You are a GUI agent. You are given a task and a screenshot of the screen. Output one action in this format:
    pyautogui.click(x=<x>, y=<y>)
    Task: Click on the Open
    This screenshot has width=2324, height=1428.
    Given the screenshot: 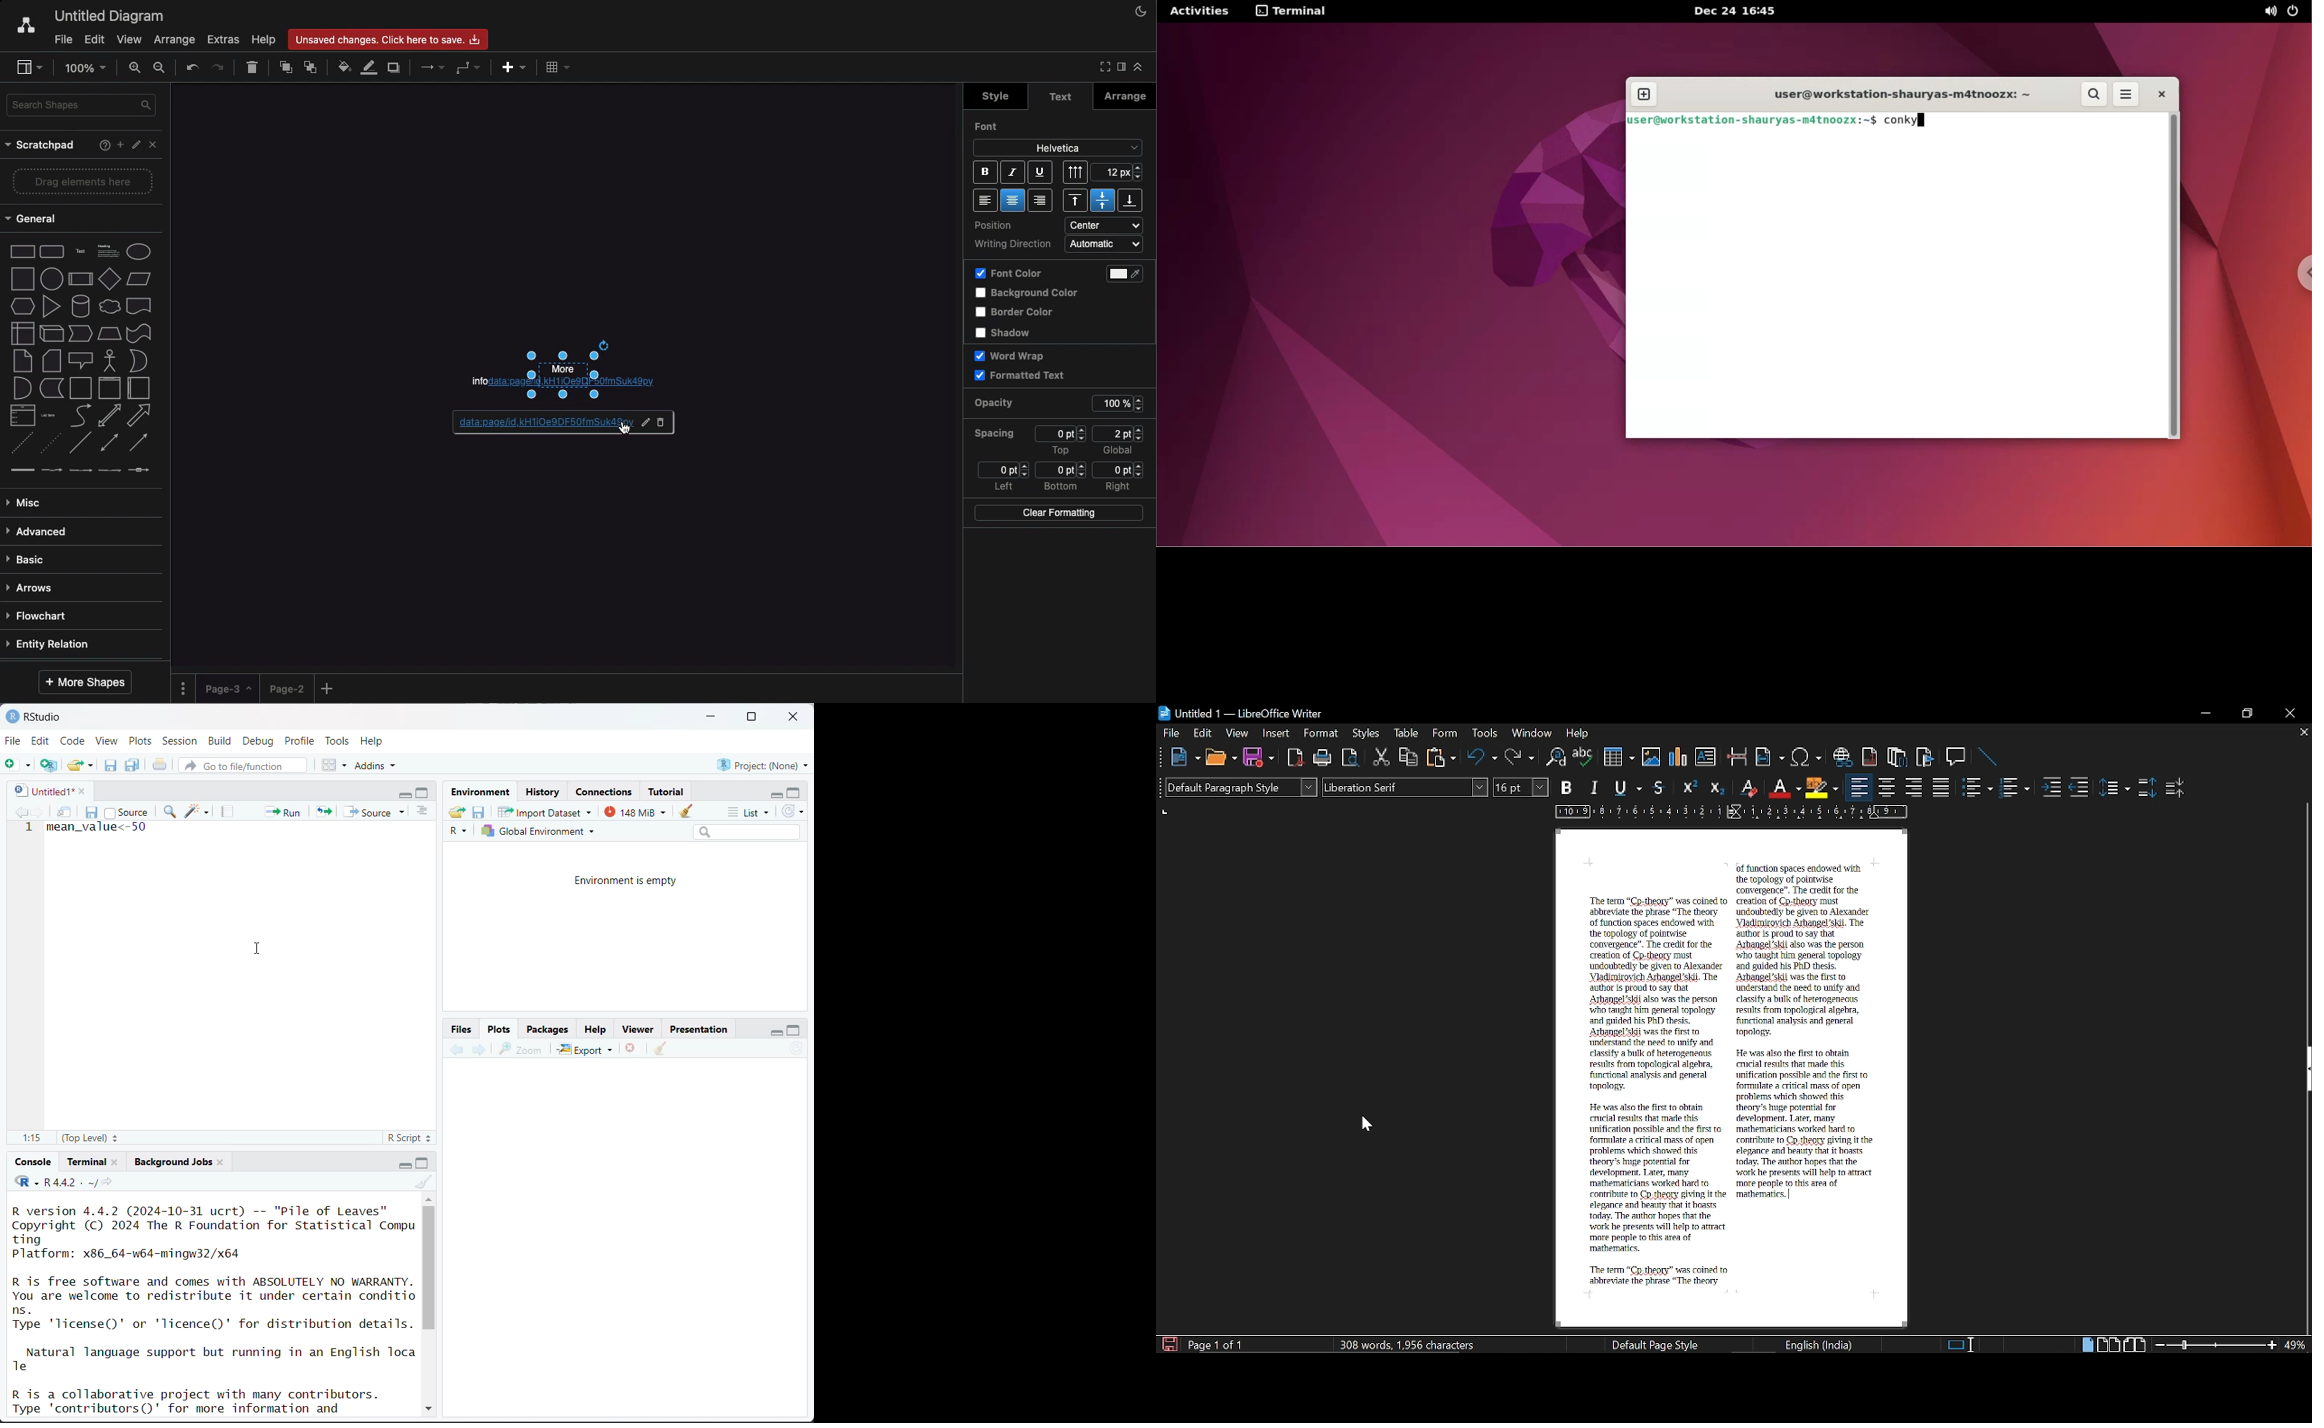 What is the action you would take?
    pyautogui.click(x=1221, y=759)
    